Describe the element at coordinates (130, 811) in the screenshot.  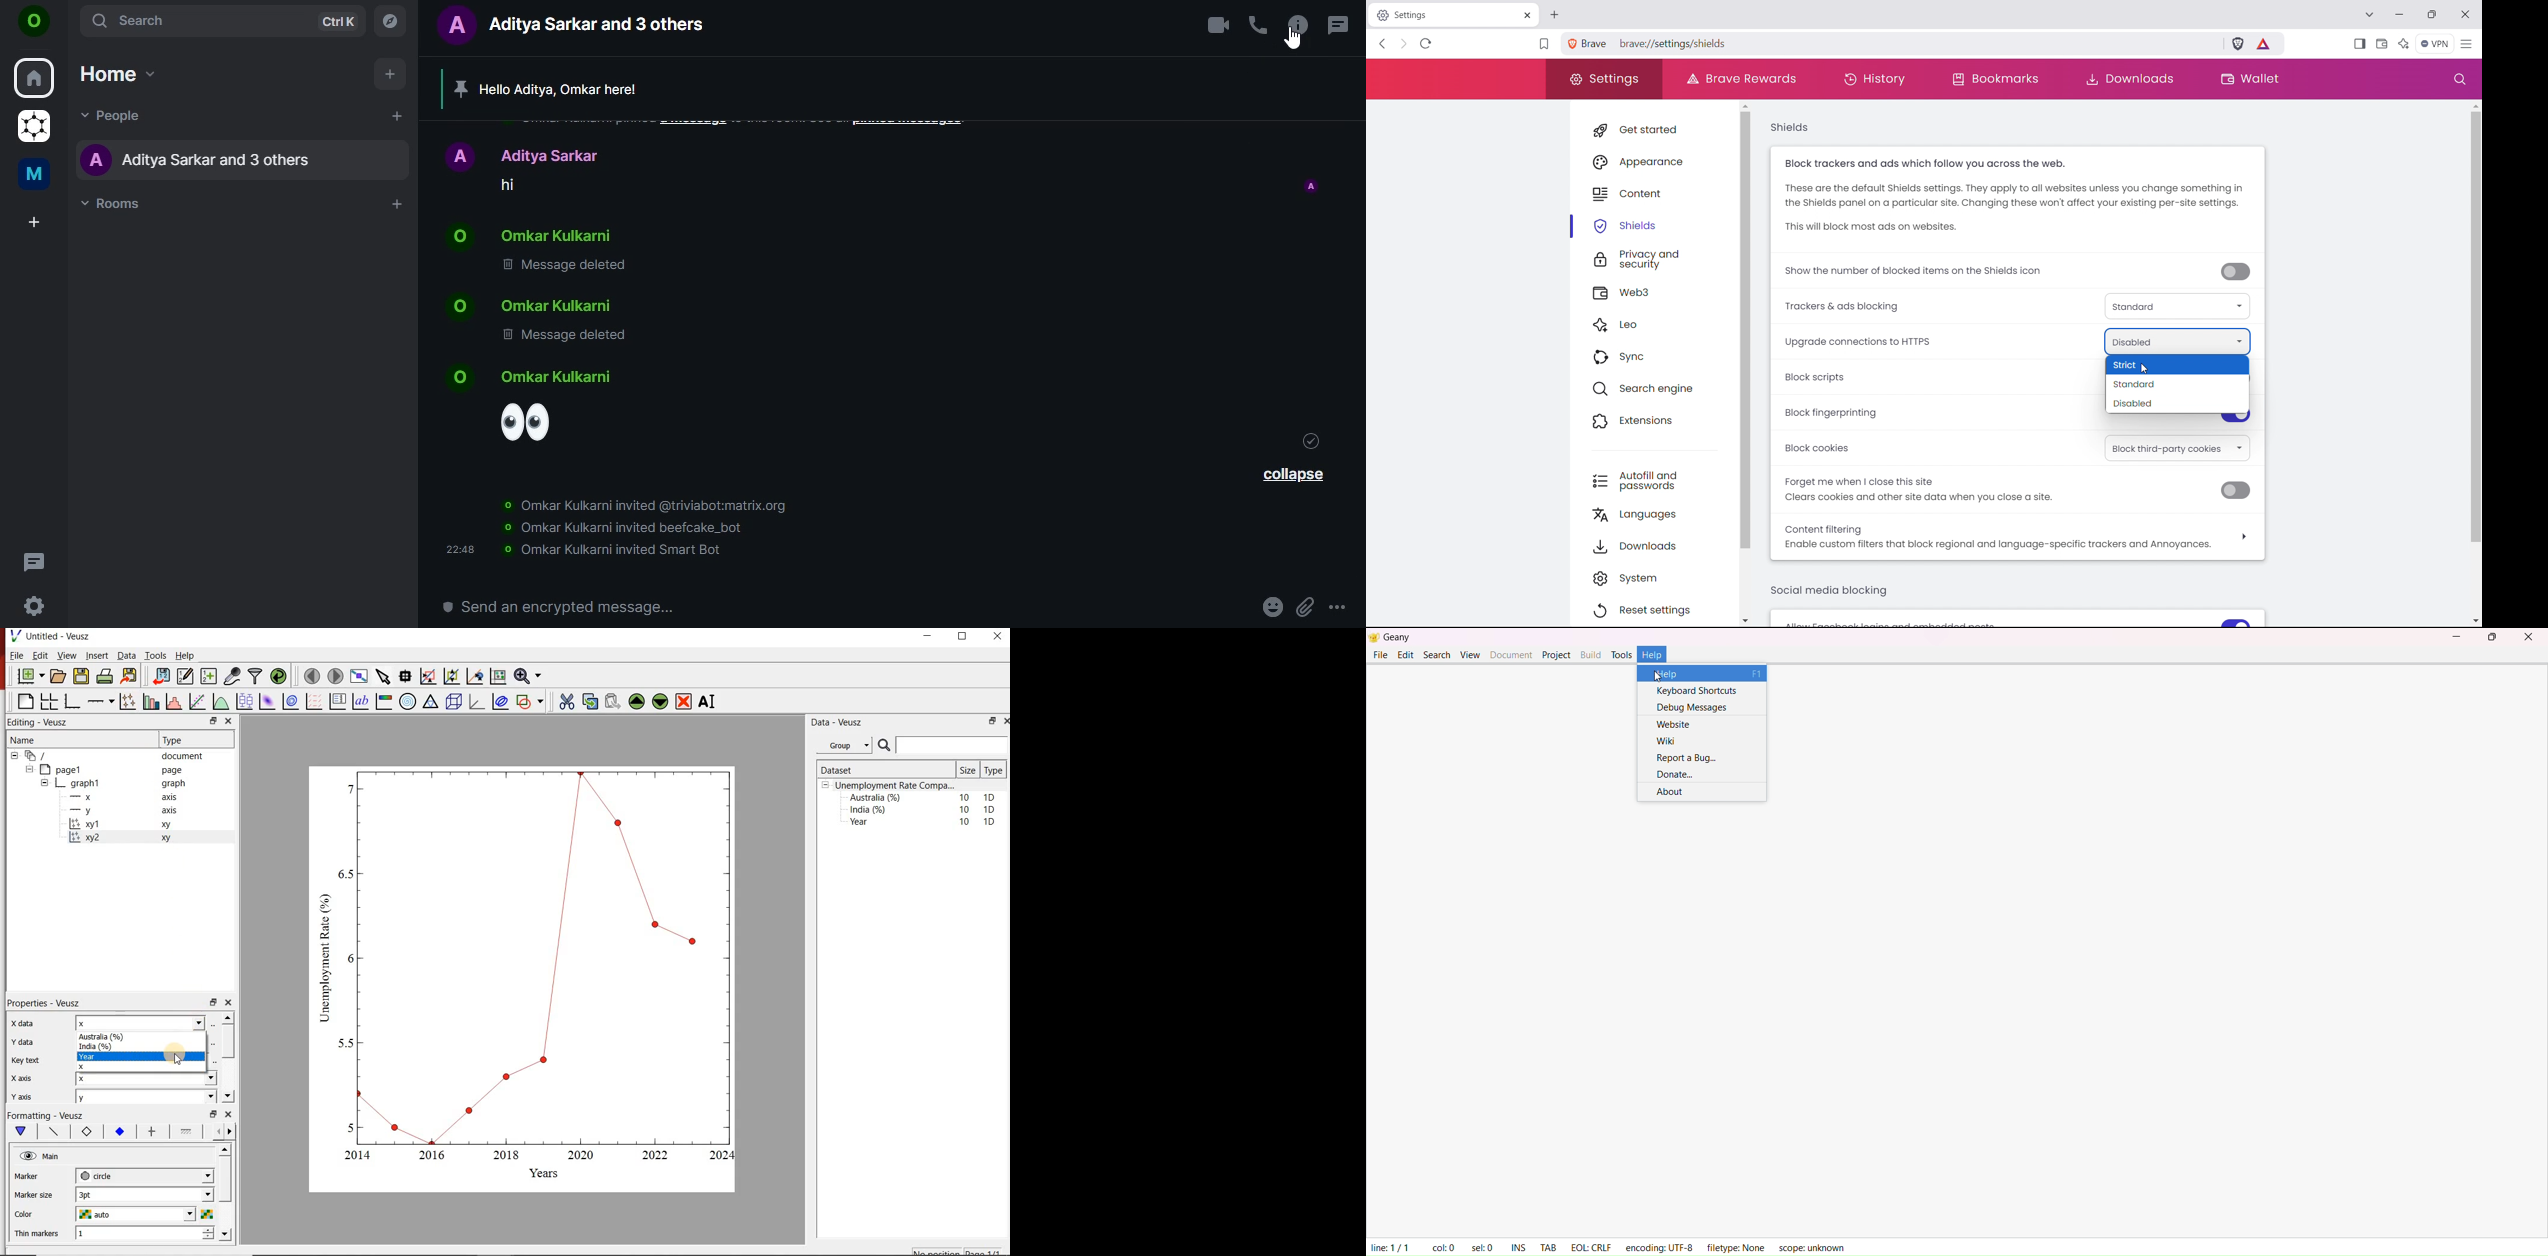
I see `y axis` at that location.